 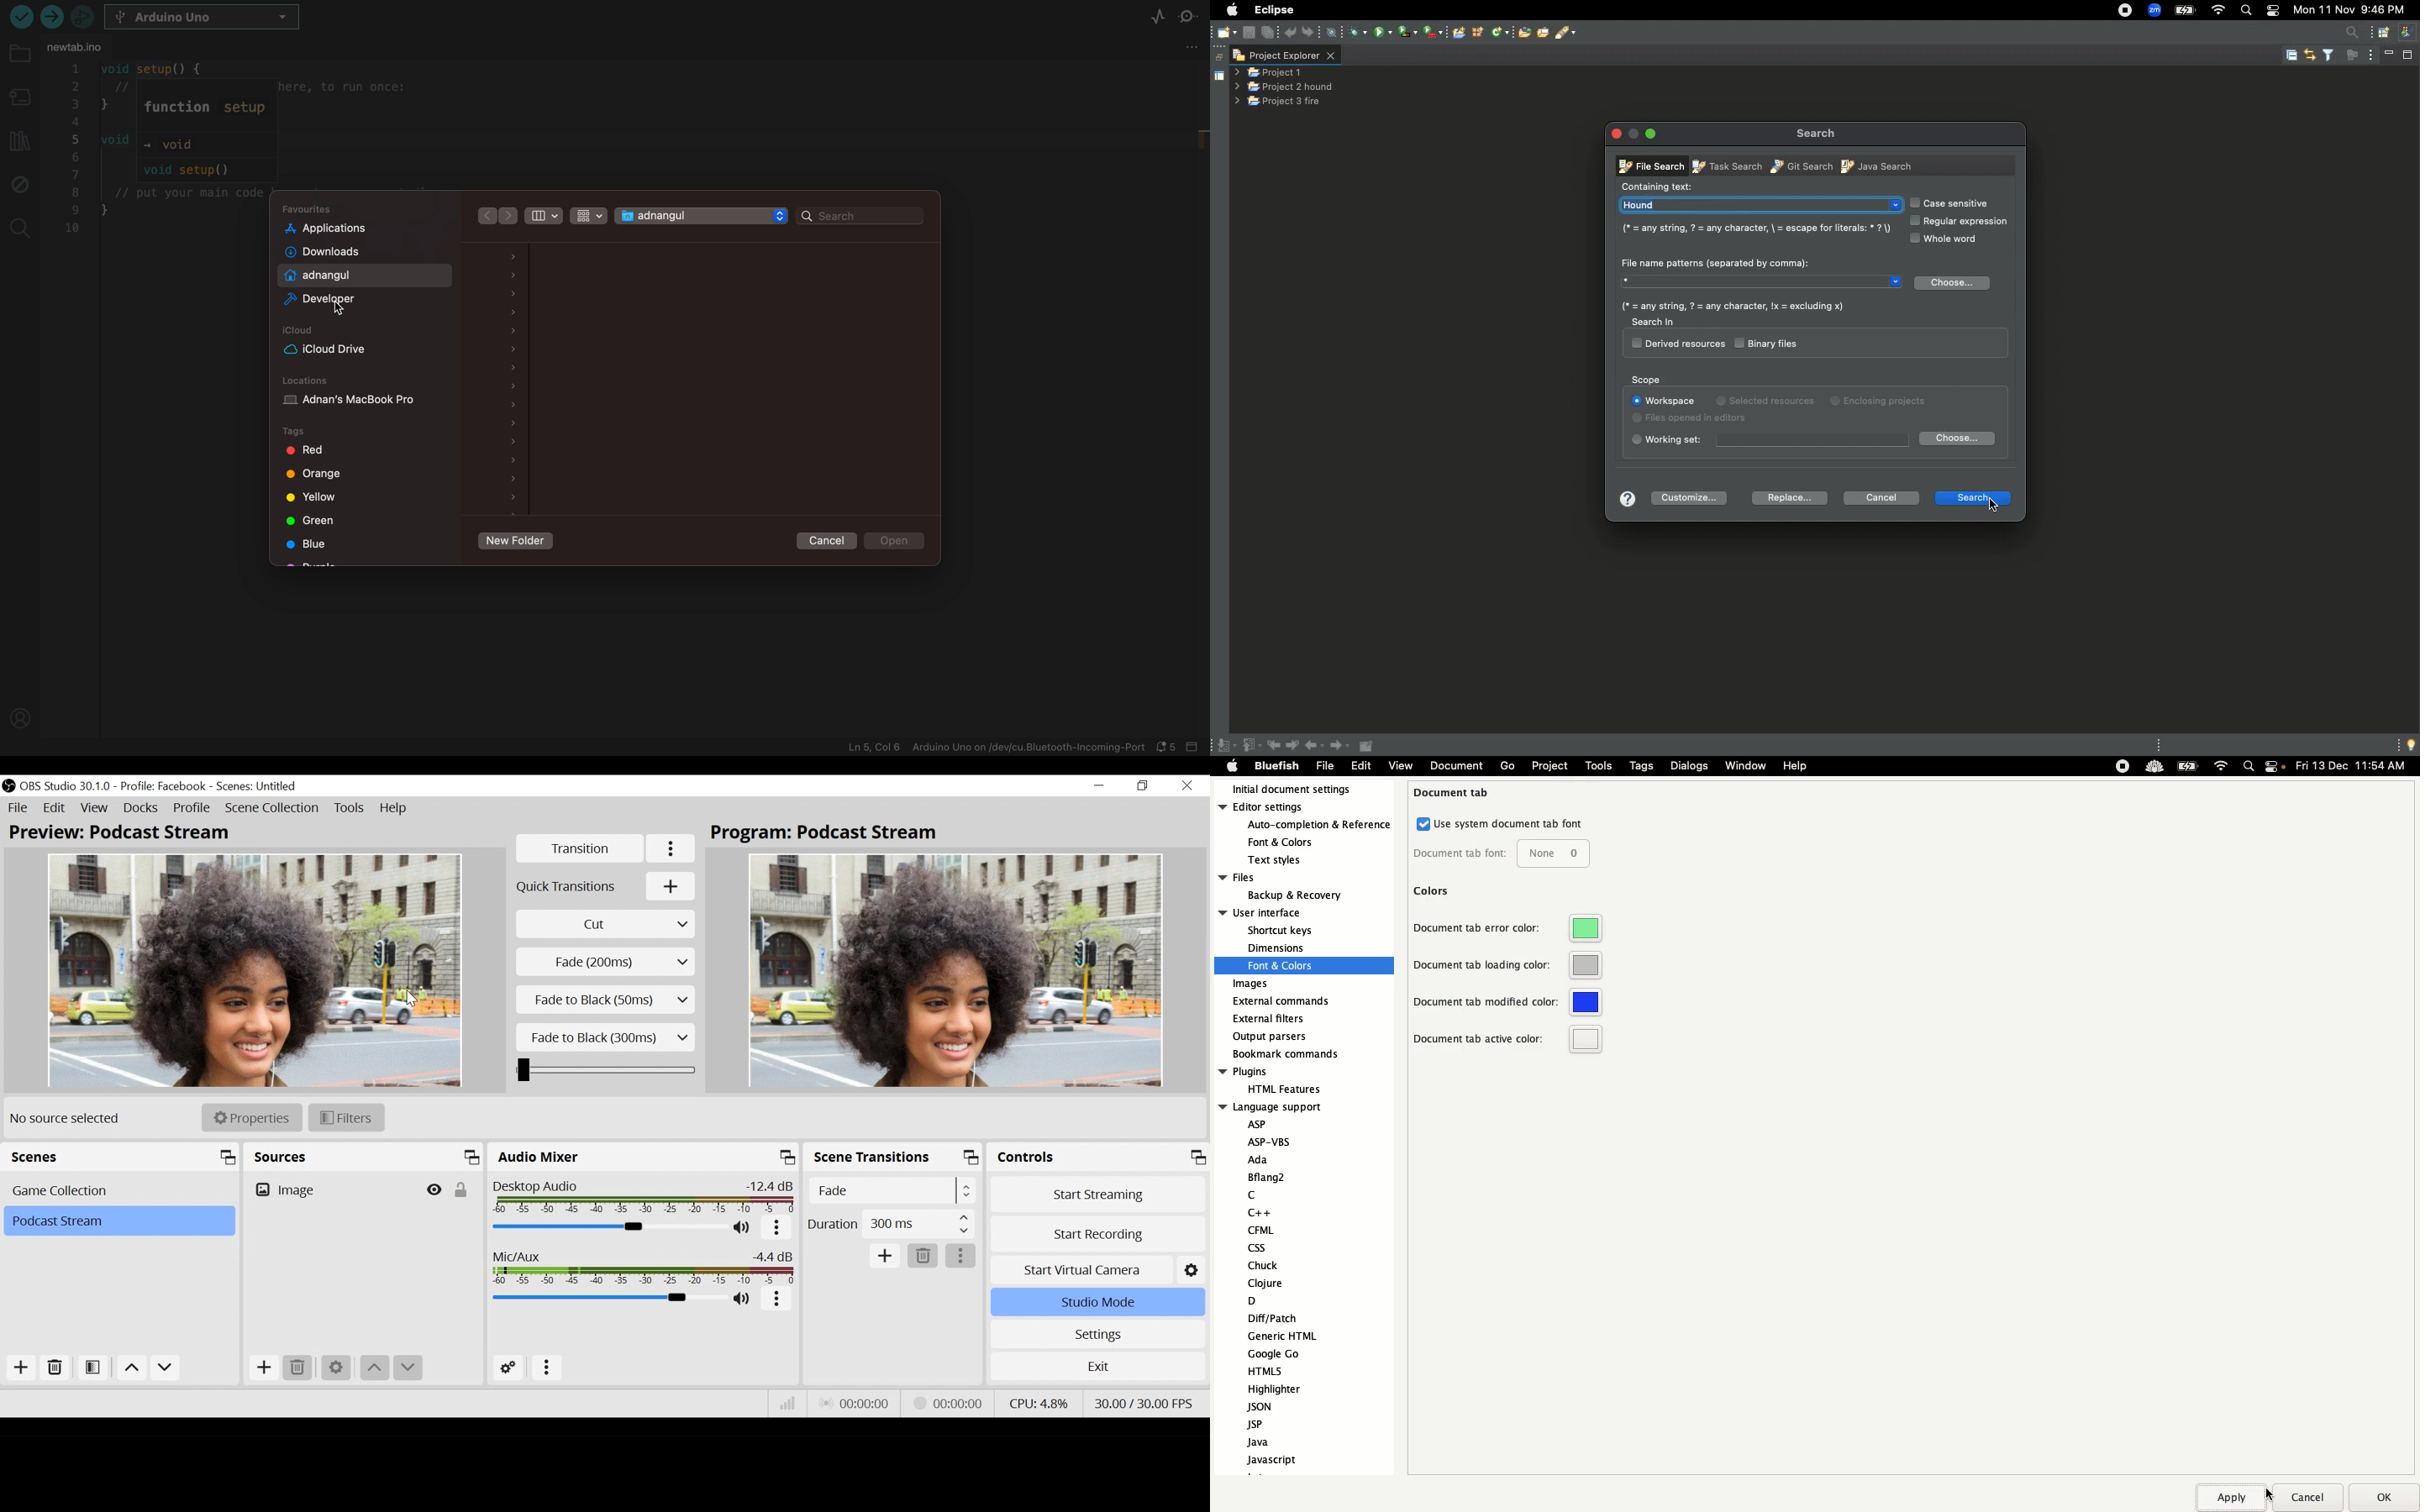 I want to click on OBS Studio Desktop Icon, so click(x=9, y=786).